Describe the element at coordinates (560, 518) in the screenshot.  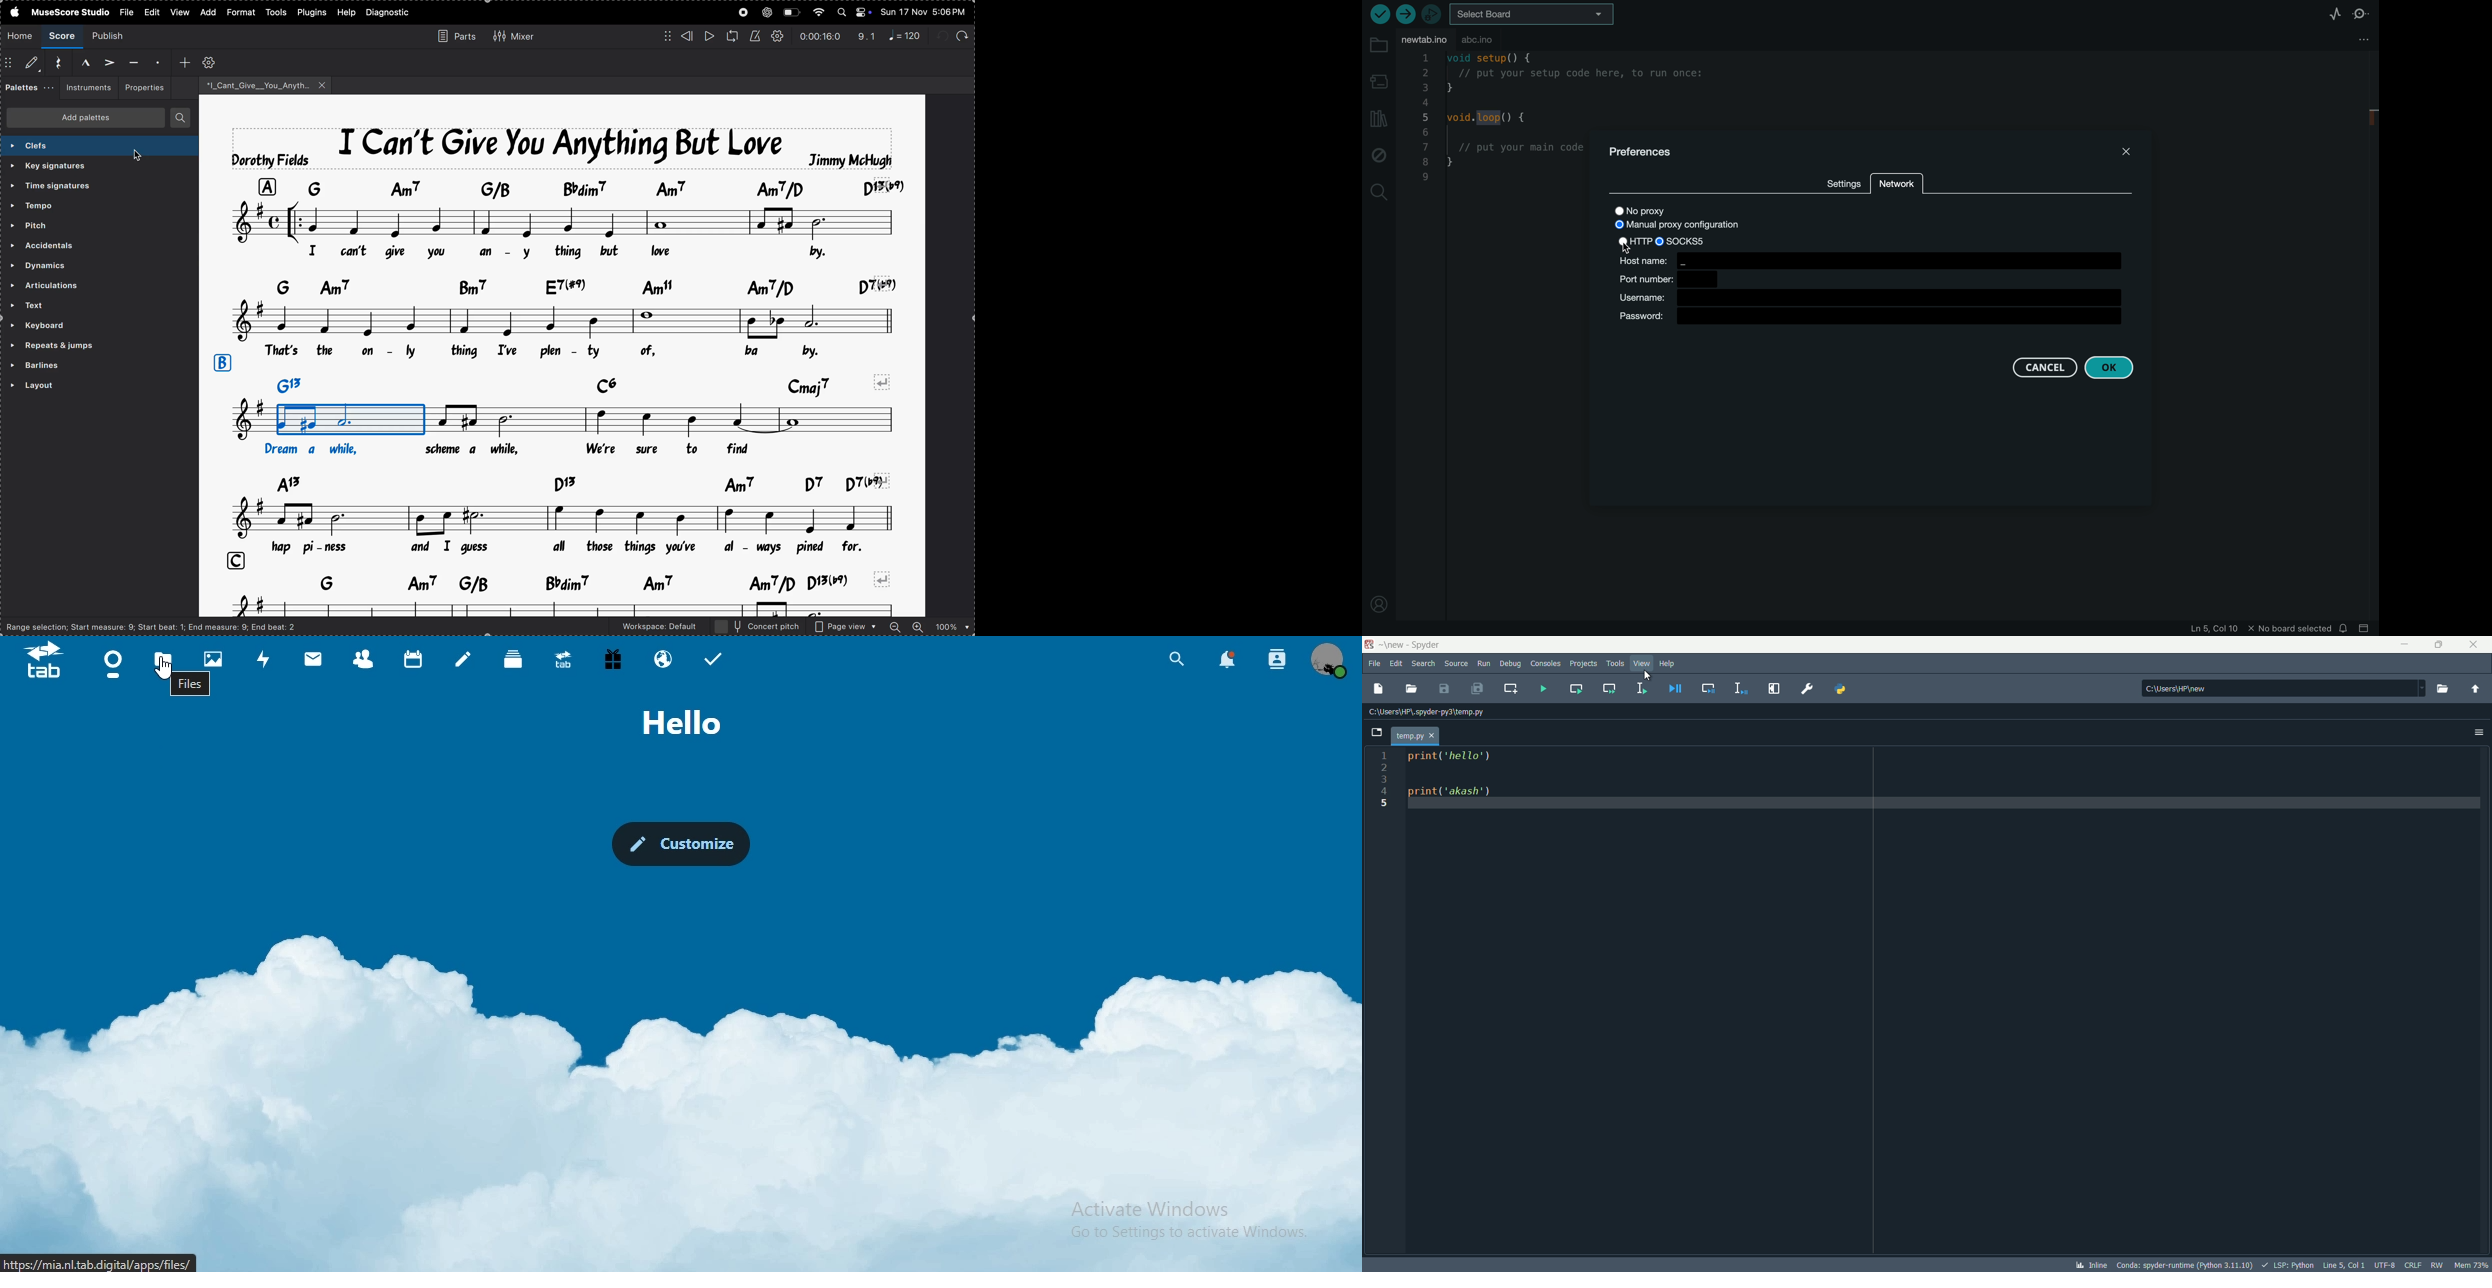
I see `notes` at that location.